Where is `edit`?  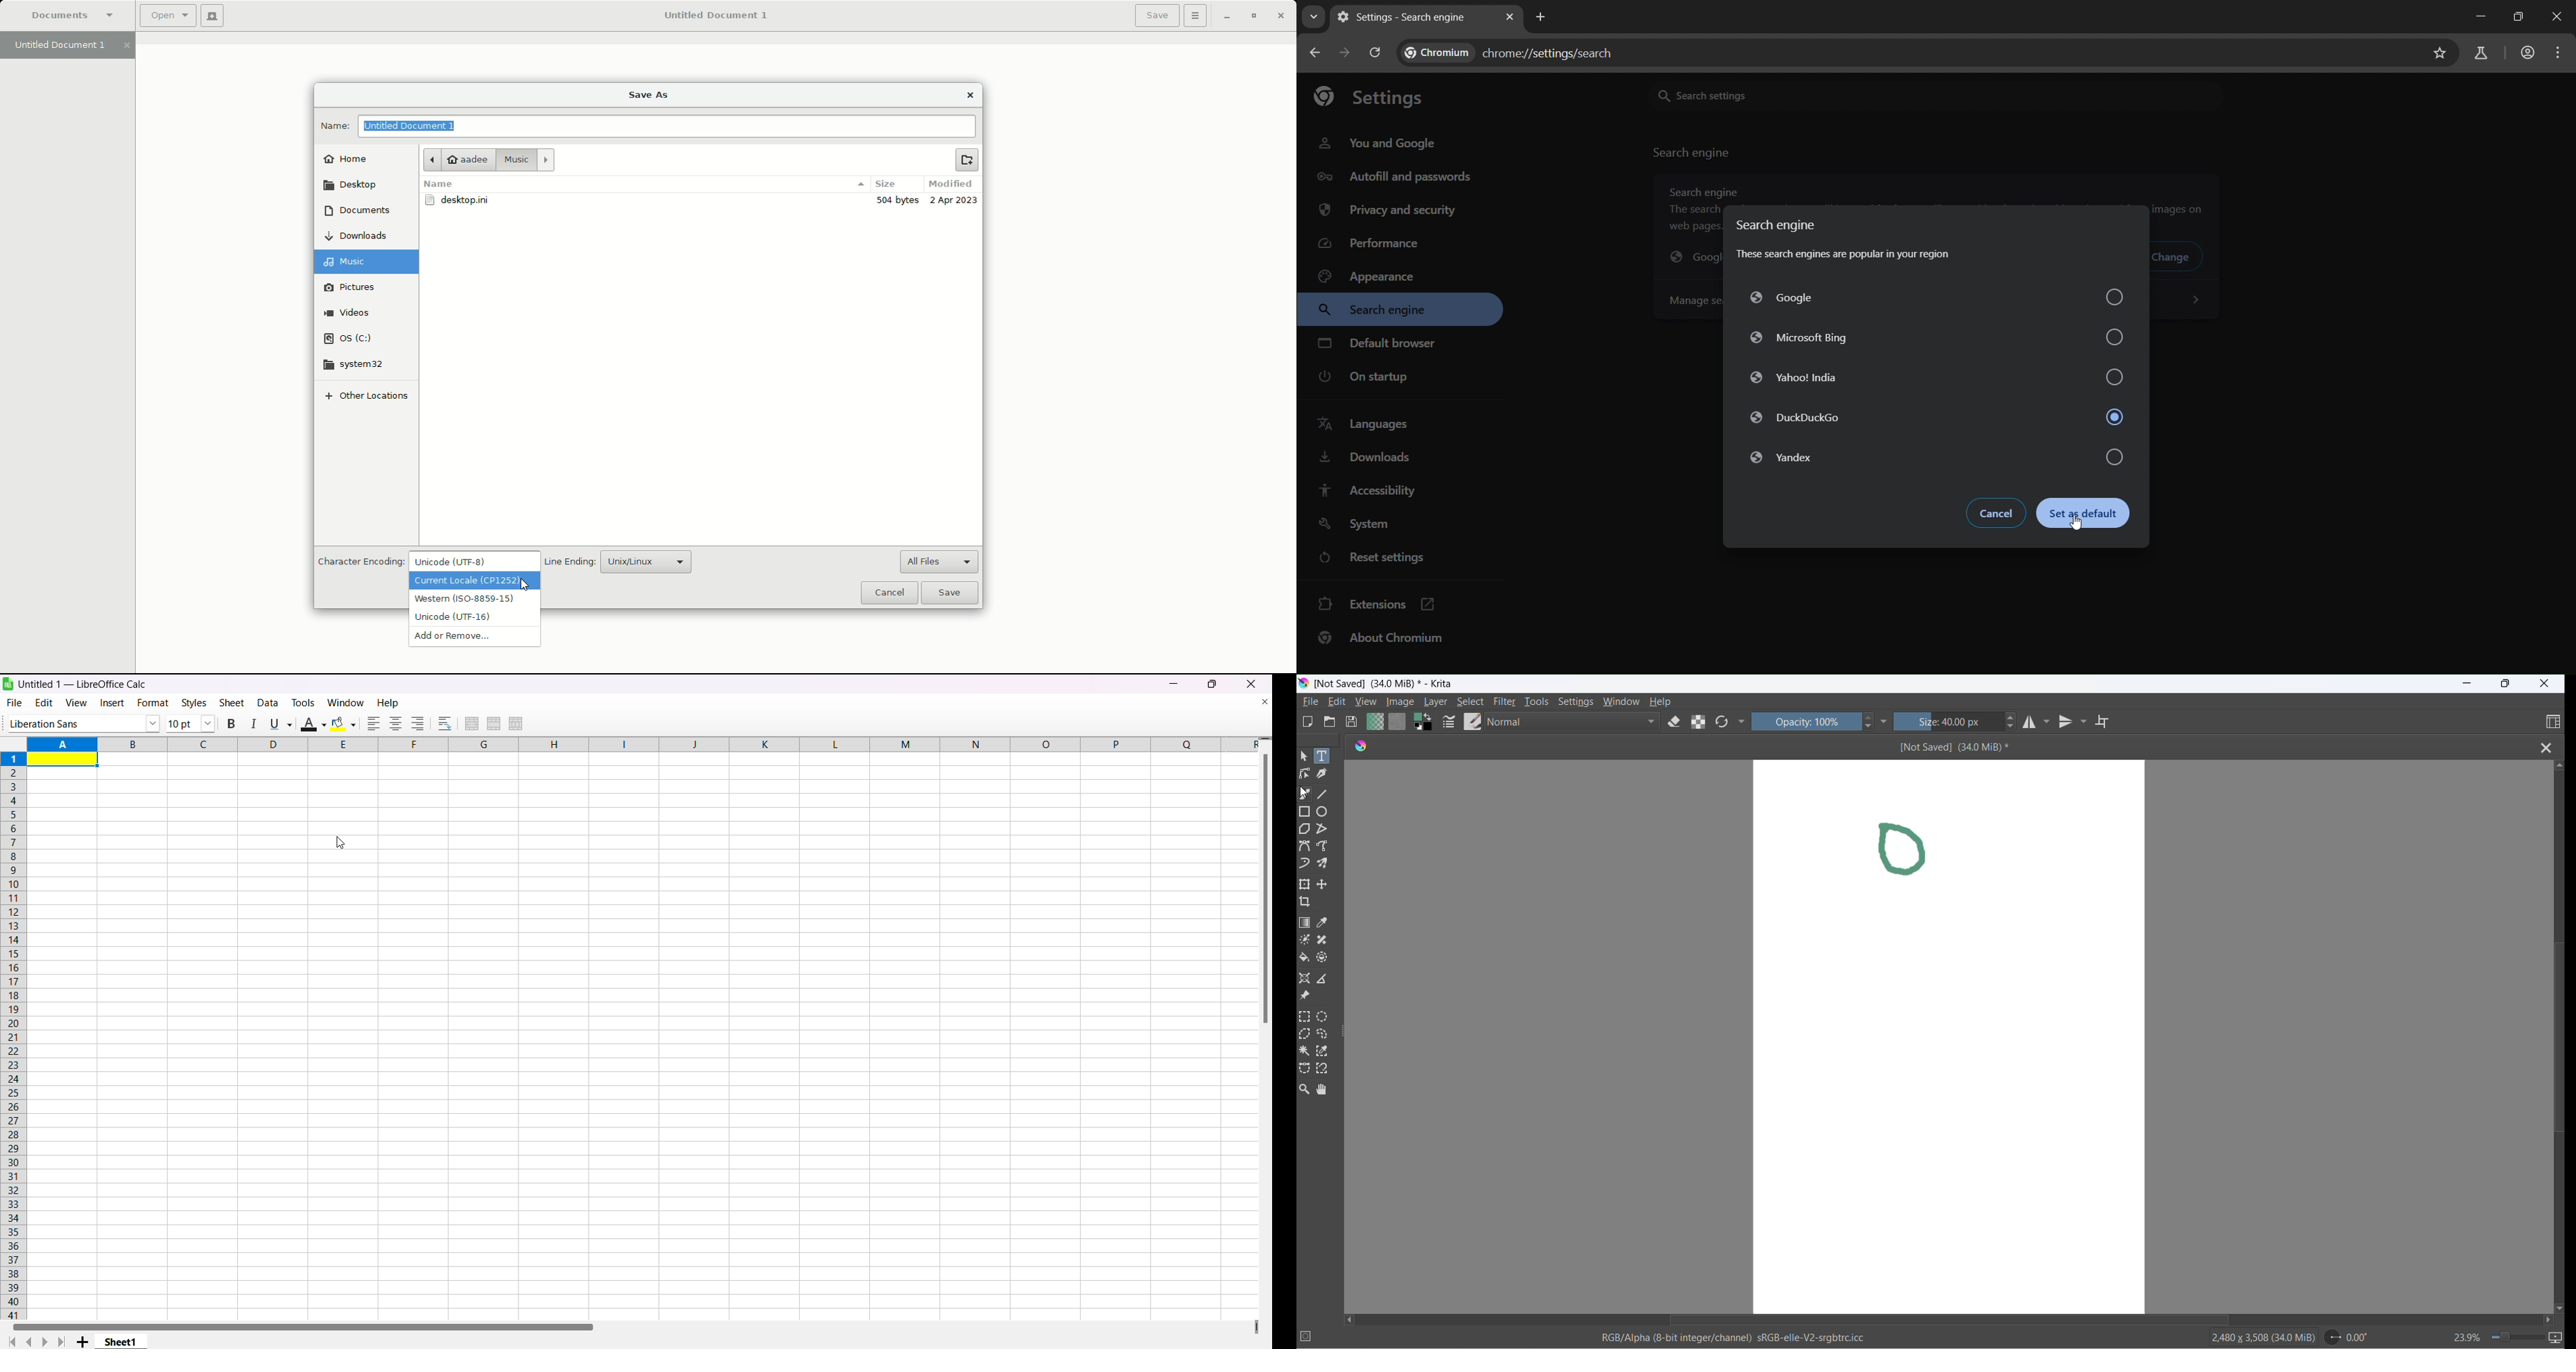
edit is located at coordinates (42, 702).